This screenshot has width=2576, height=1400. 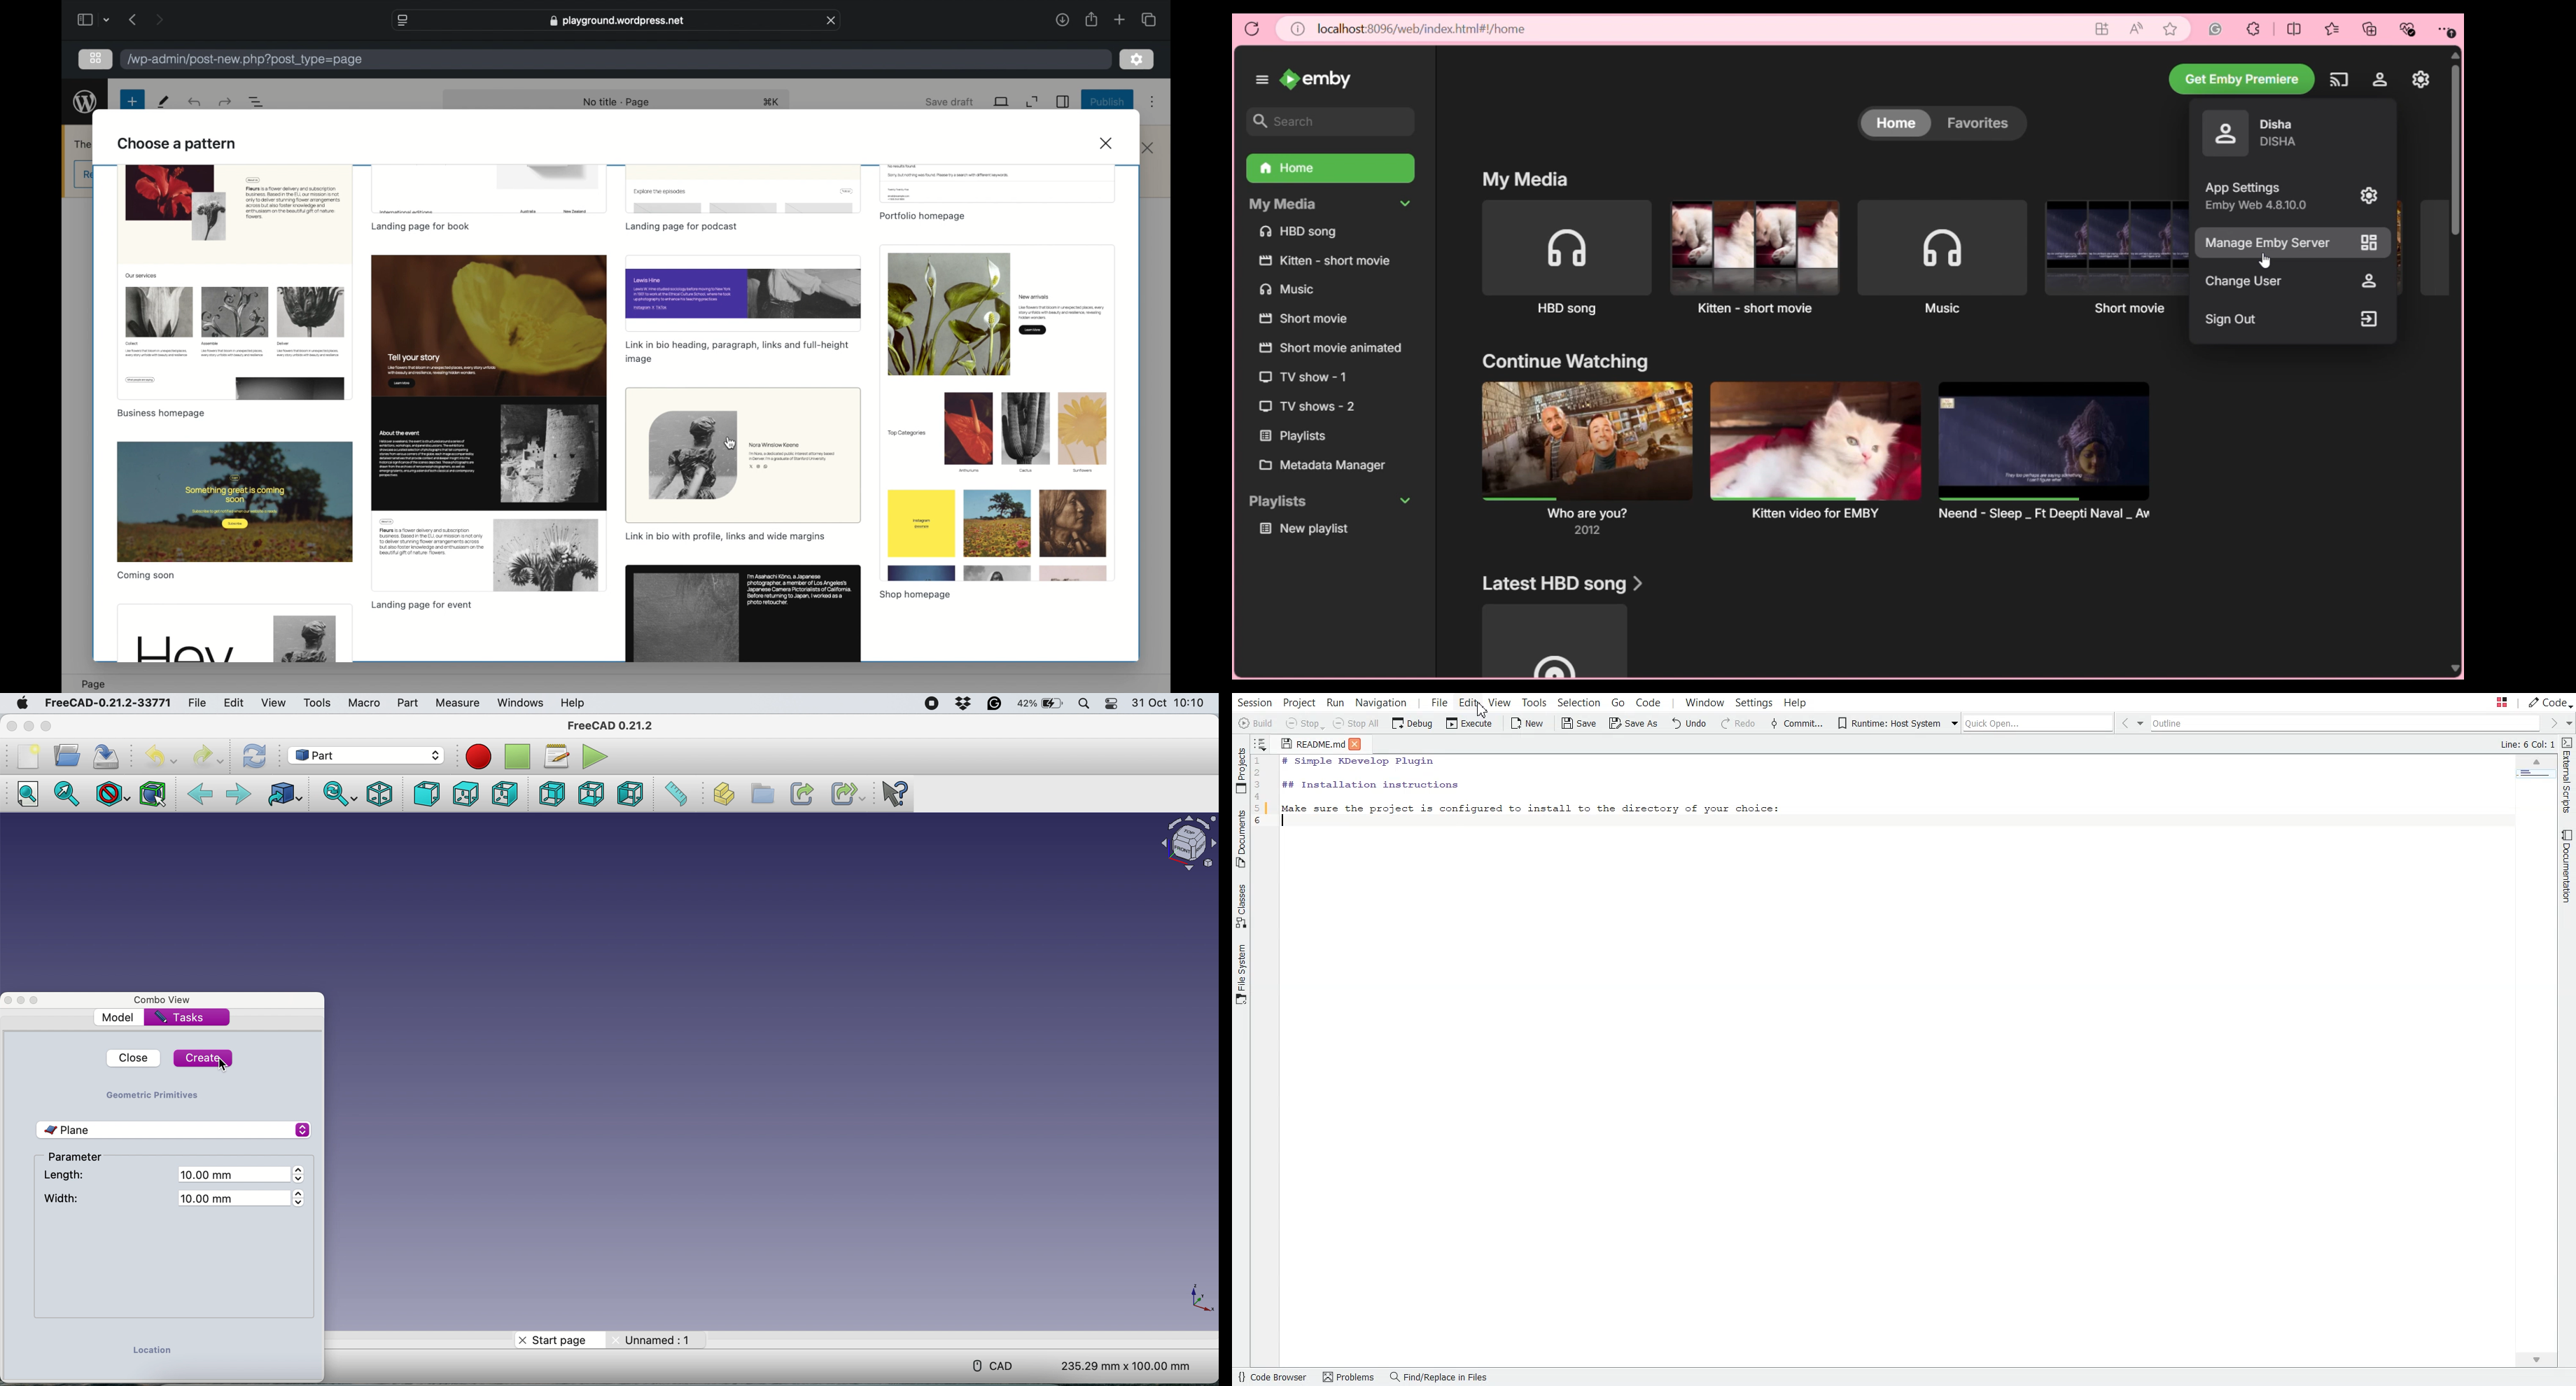 What do you see at coordinates (1331, 121) in the screenshot?
I see `Search box` at bounding box center [1331, 121].